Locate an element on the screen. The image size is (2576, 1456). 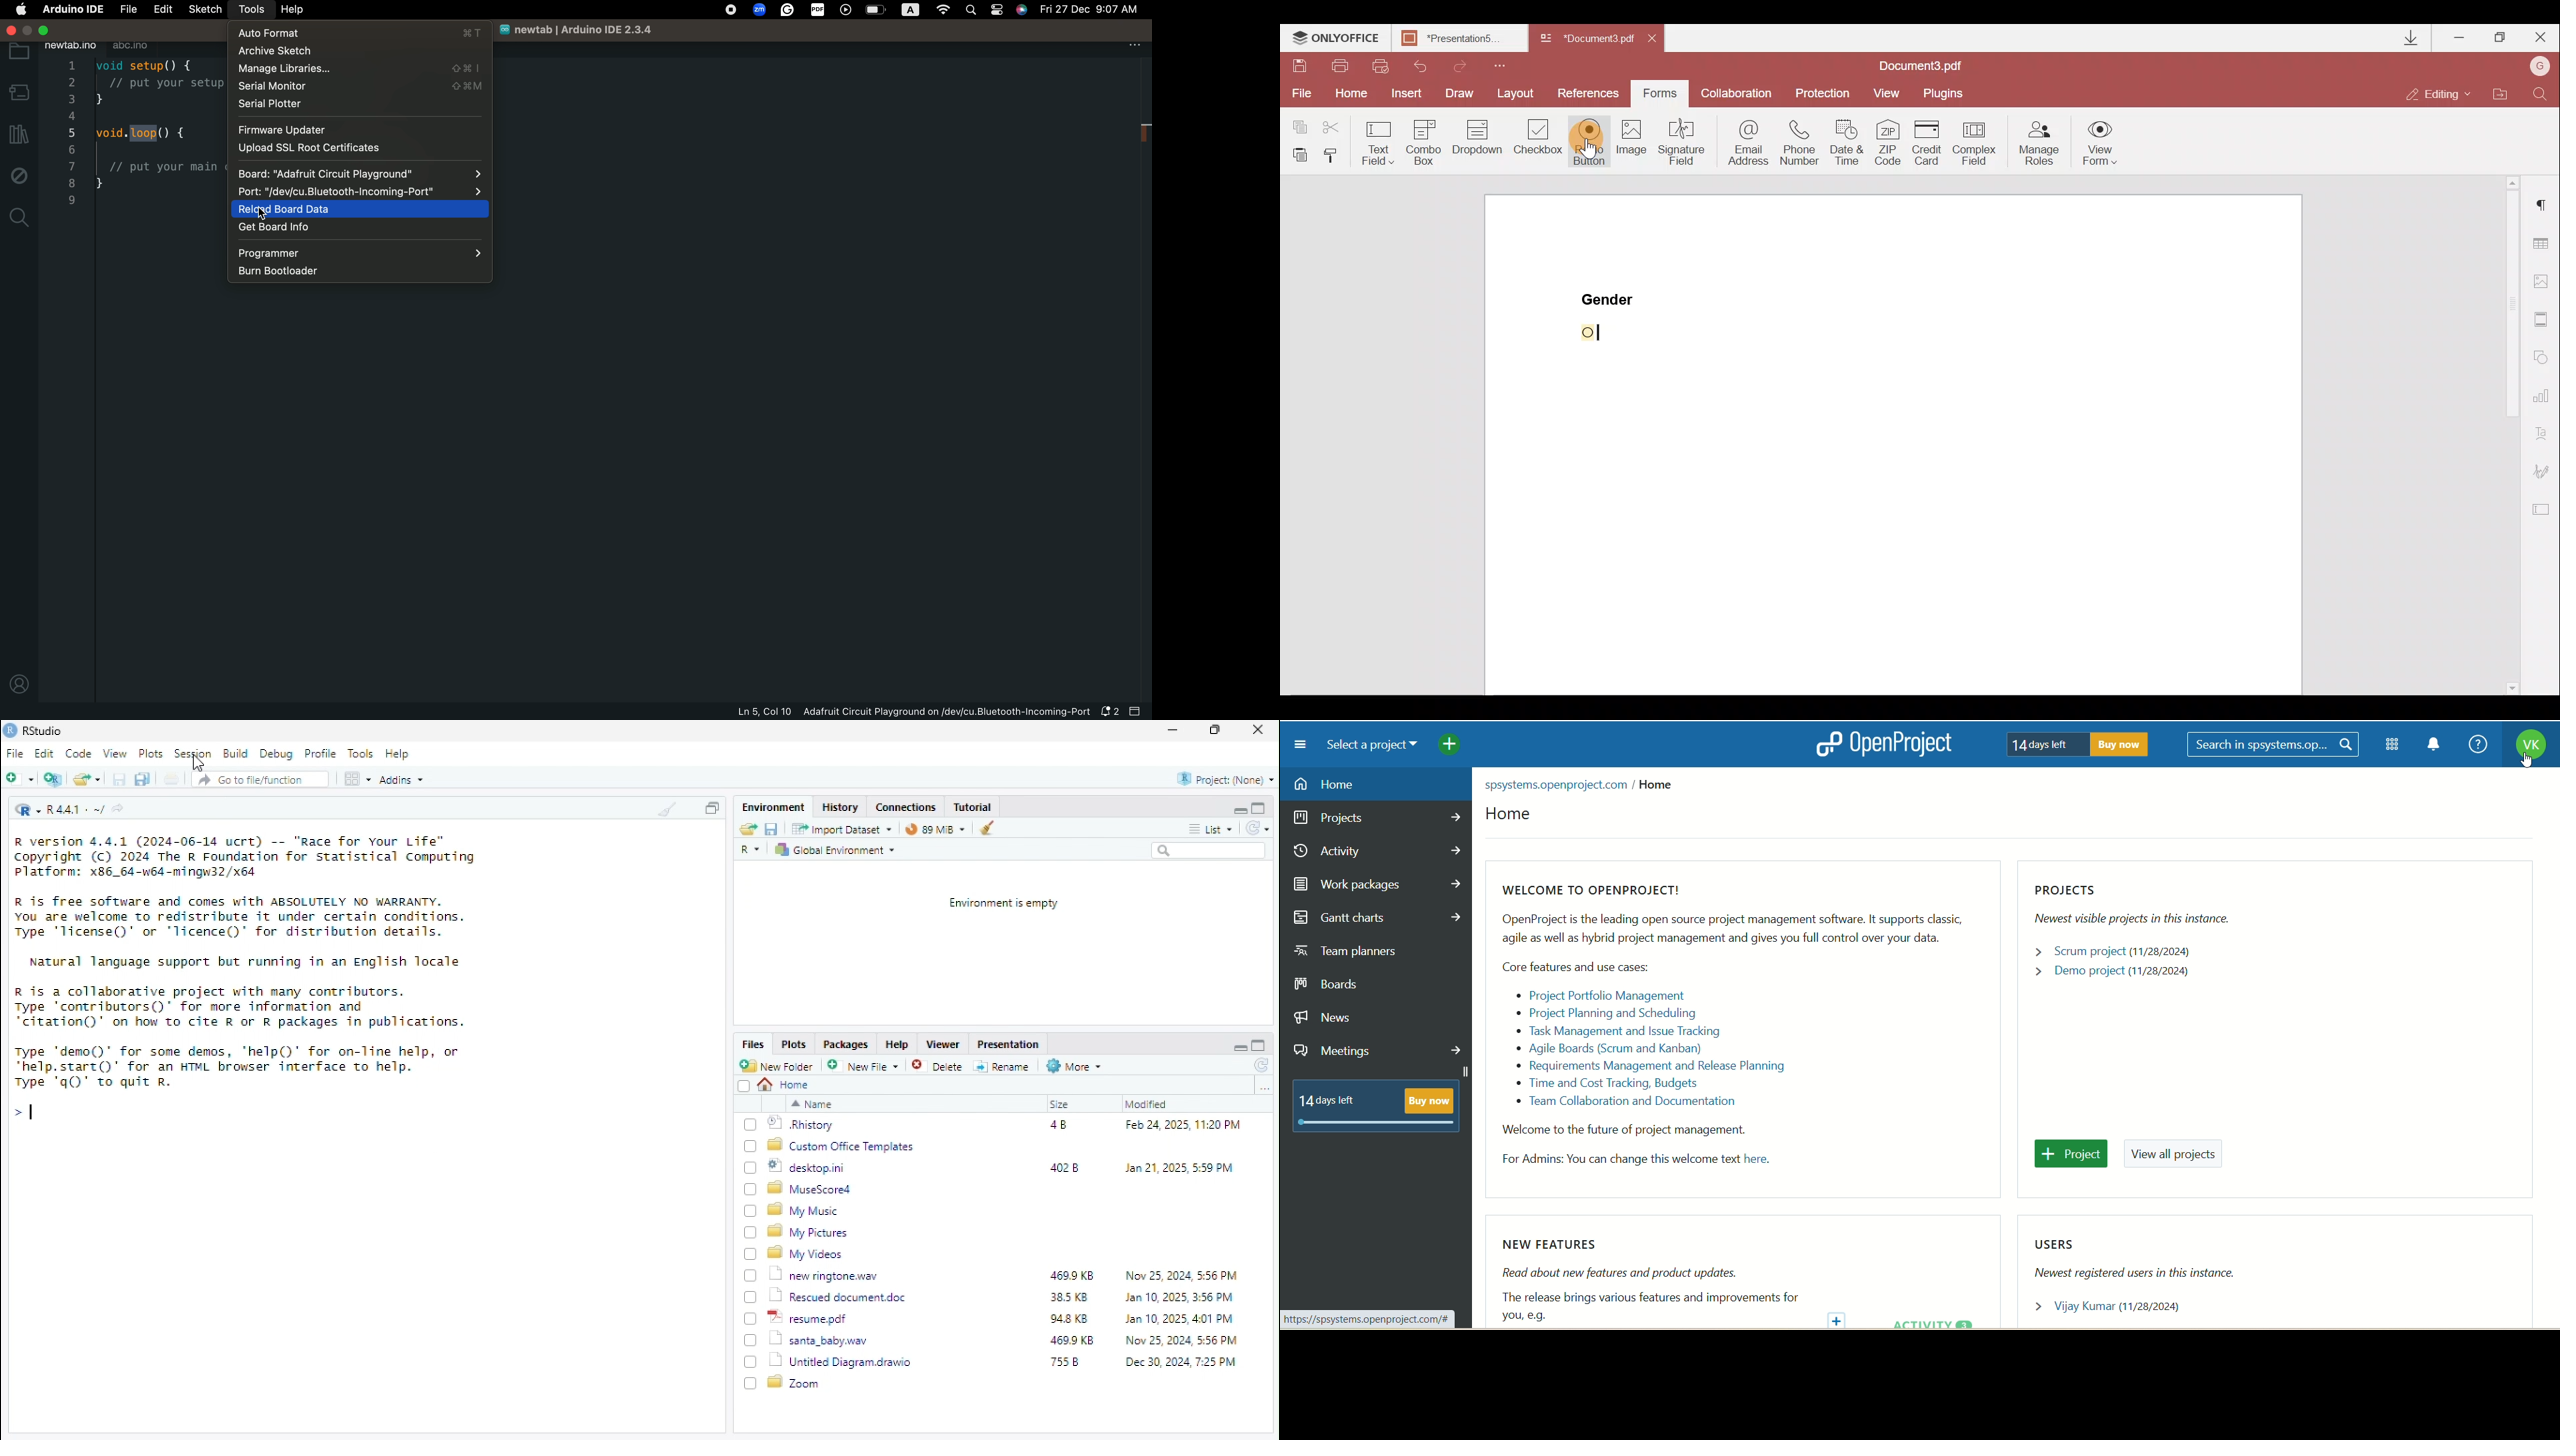
typing indicator is located at coordinates (32, 1112).